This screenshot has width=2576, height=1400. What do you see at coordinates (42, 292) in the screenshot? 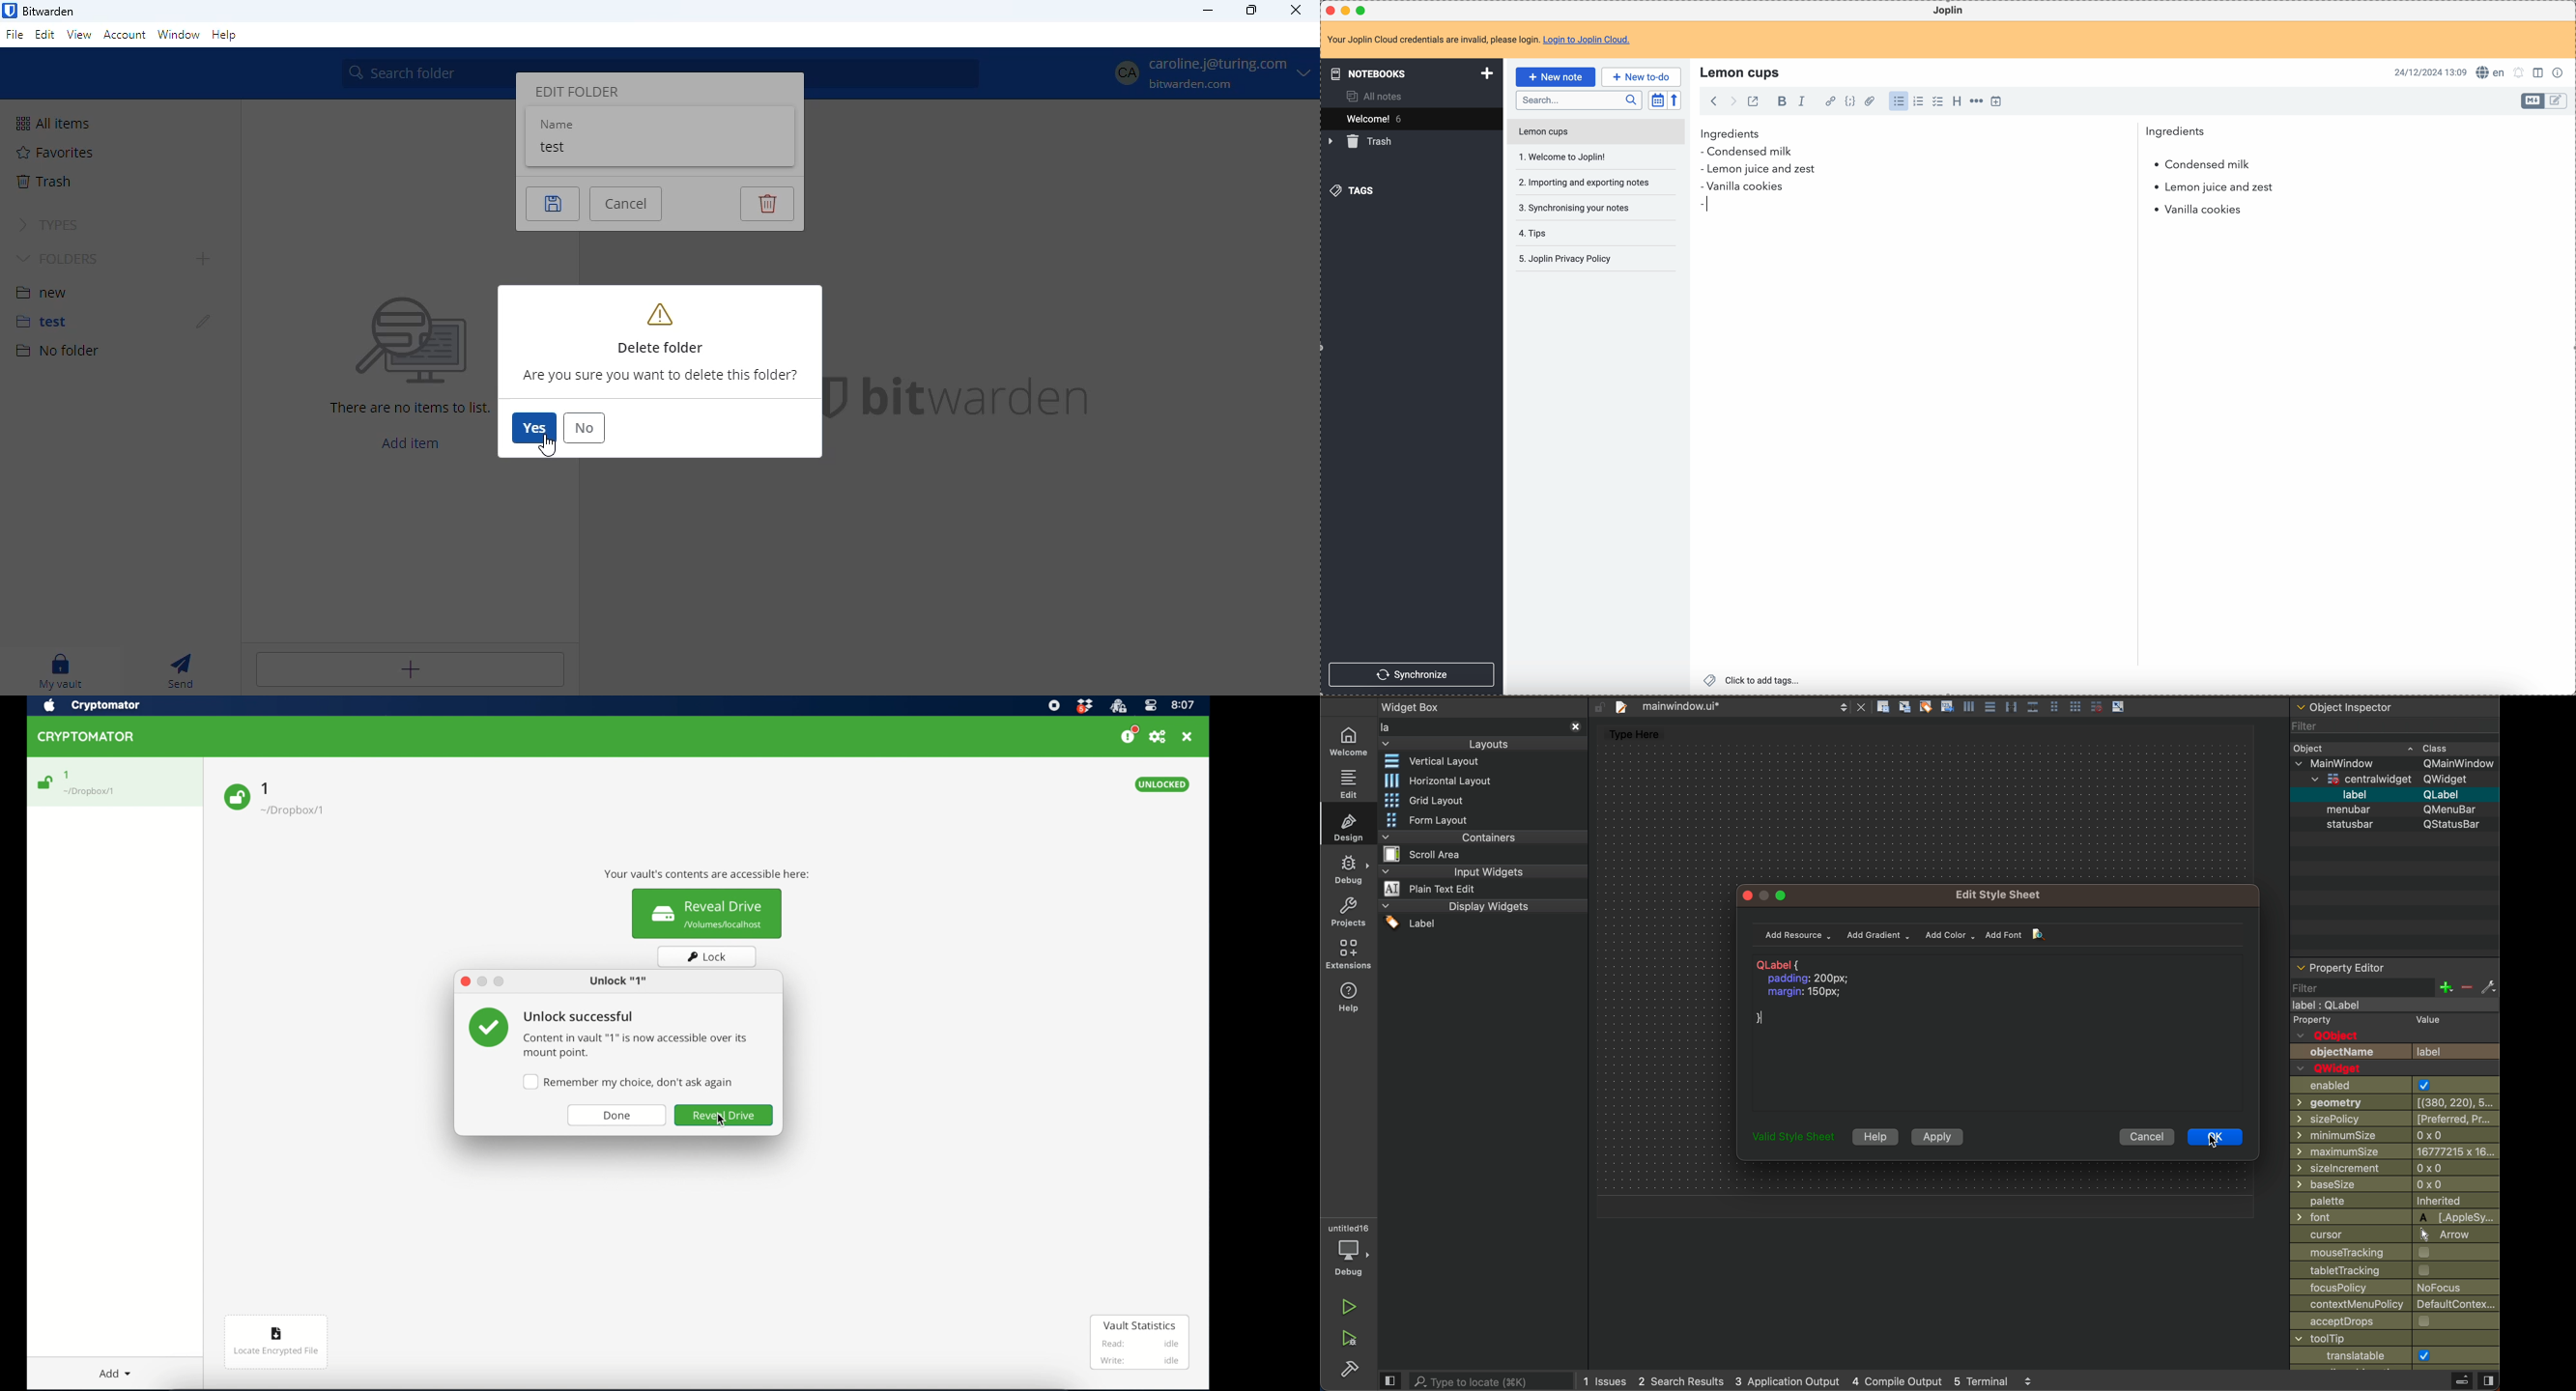
I see `new` at bounding box center [42, 292].